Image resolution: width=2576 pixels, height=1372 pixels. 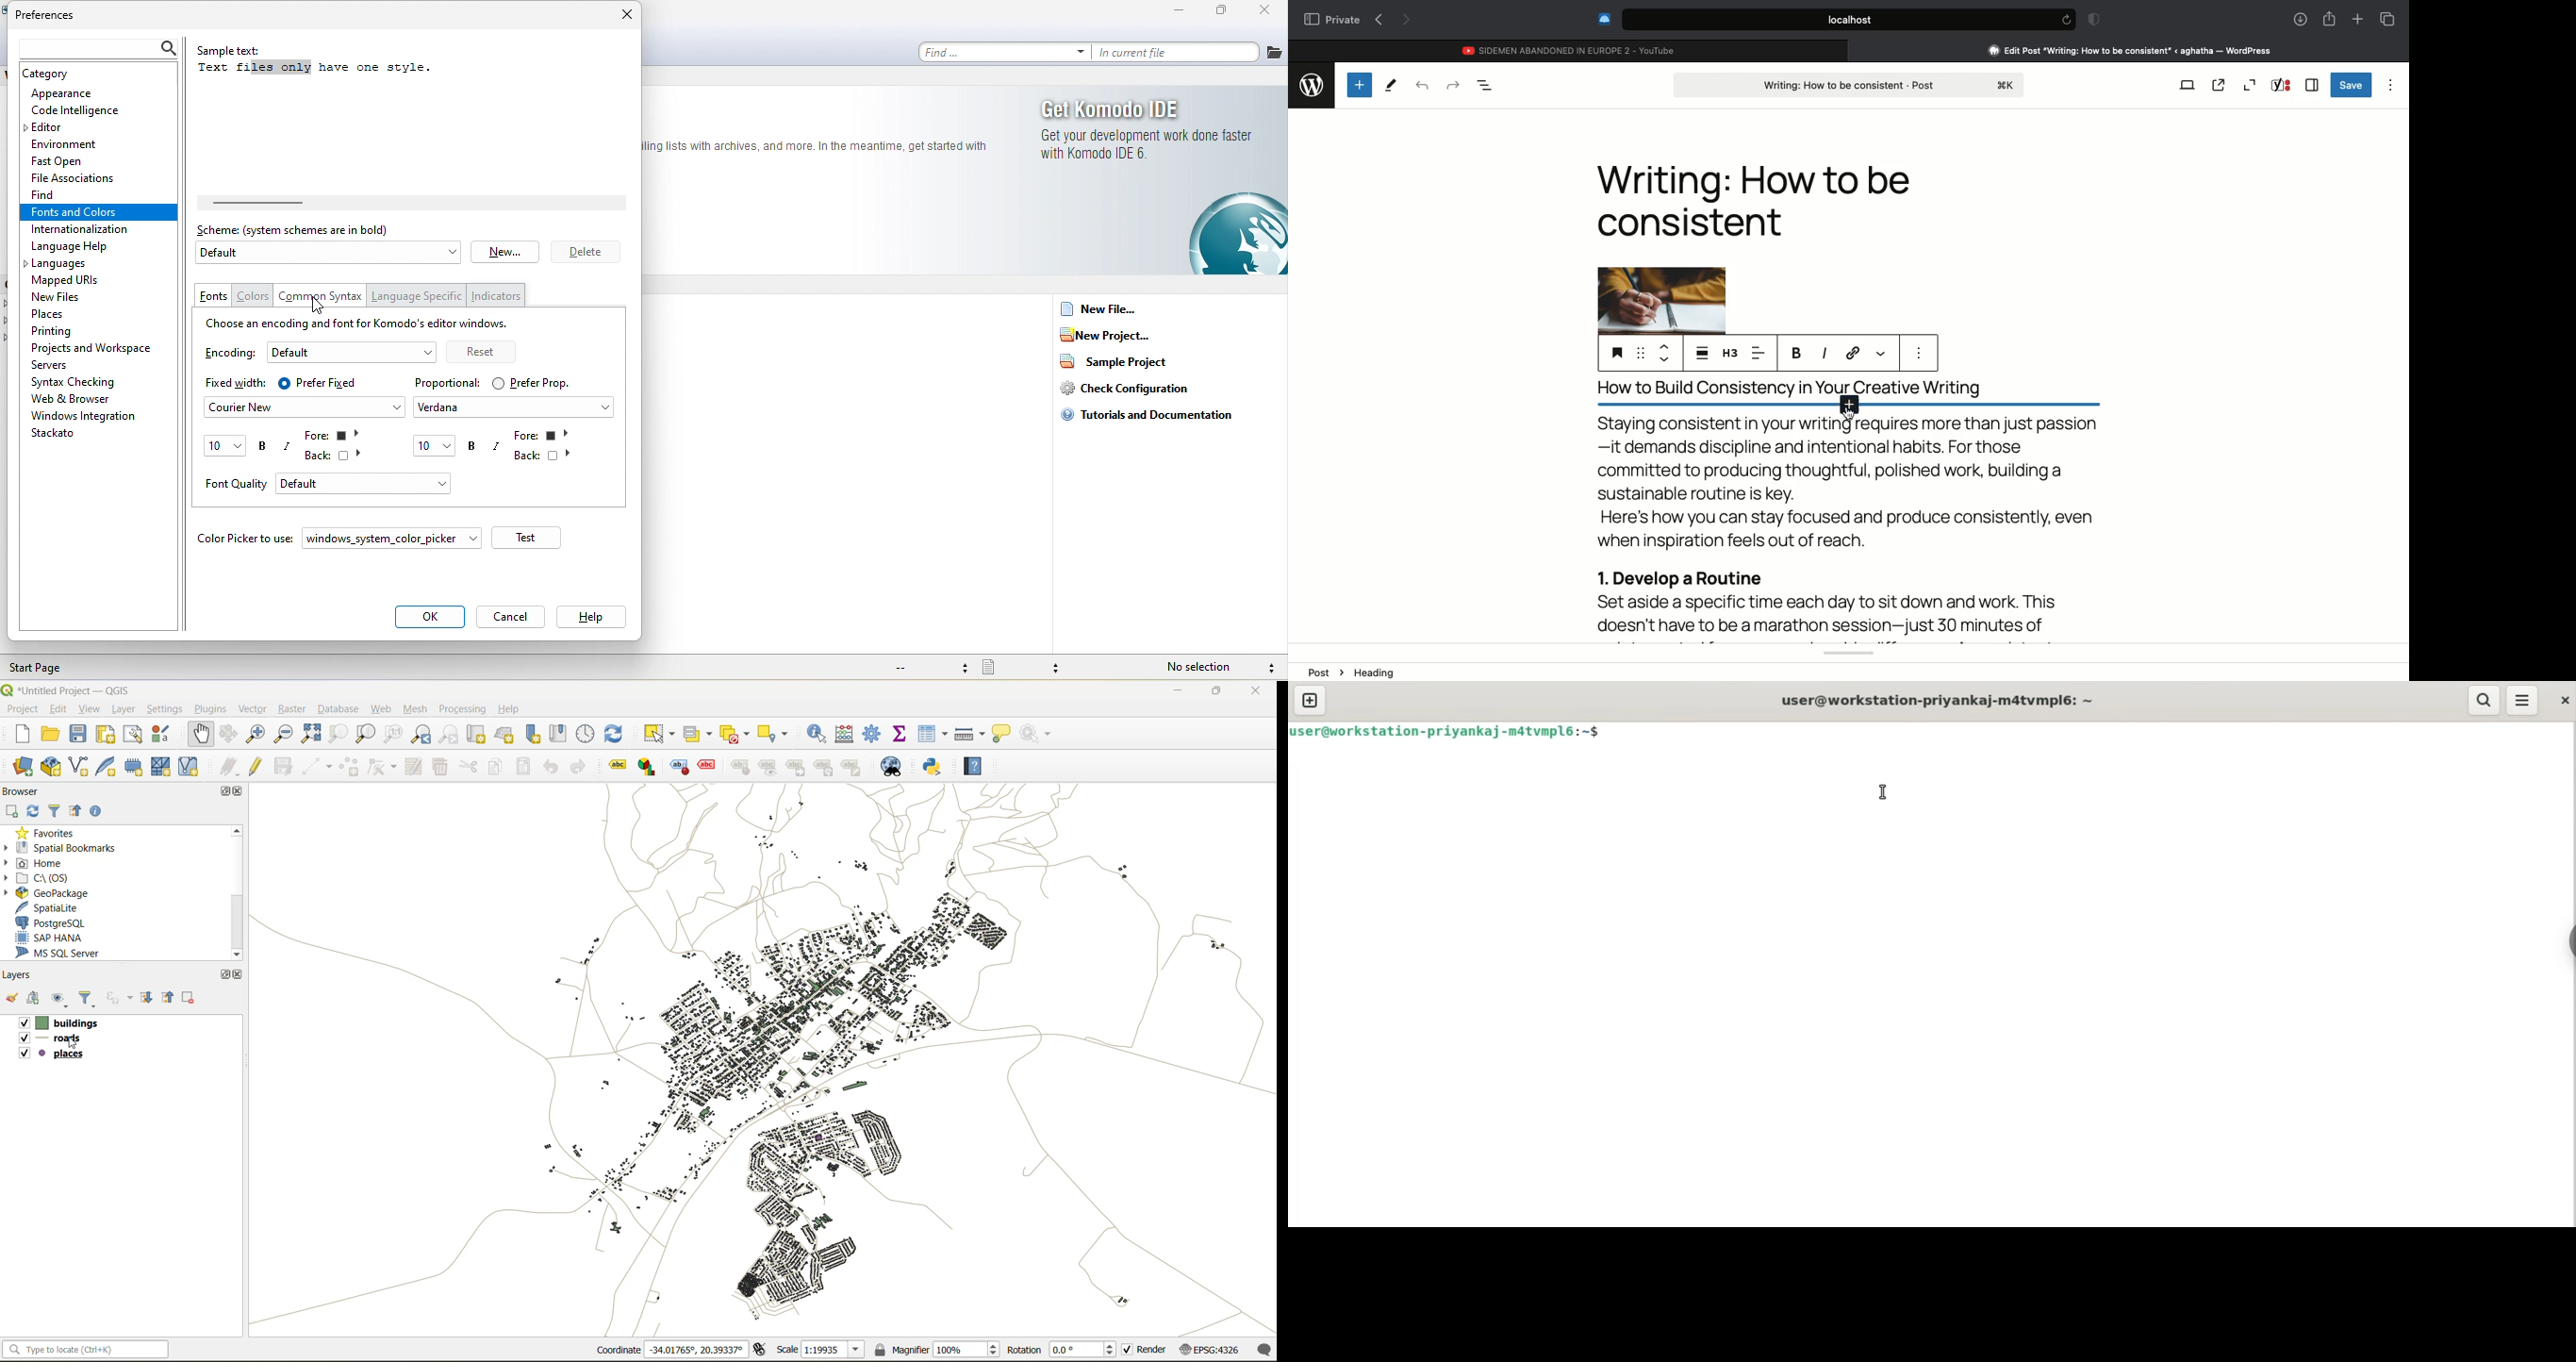 What do you see at coordinates (1147, 1349) in the screenshot?
I see `render` at bounding box center [1147, 1349].